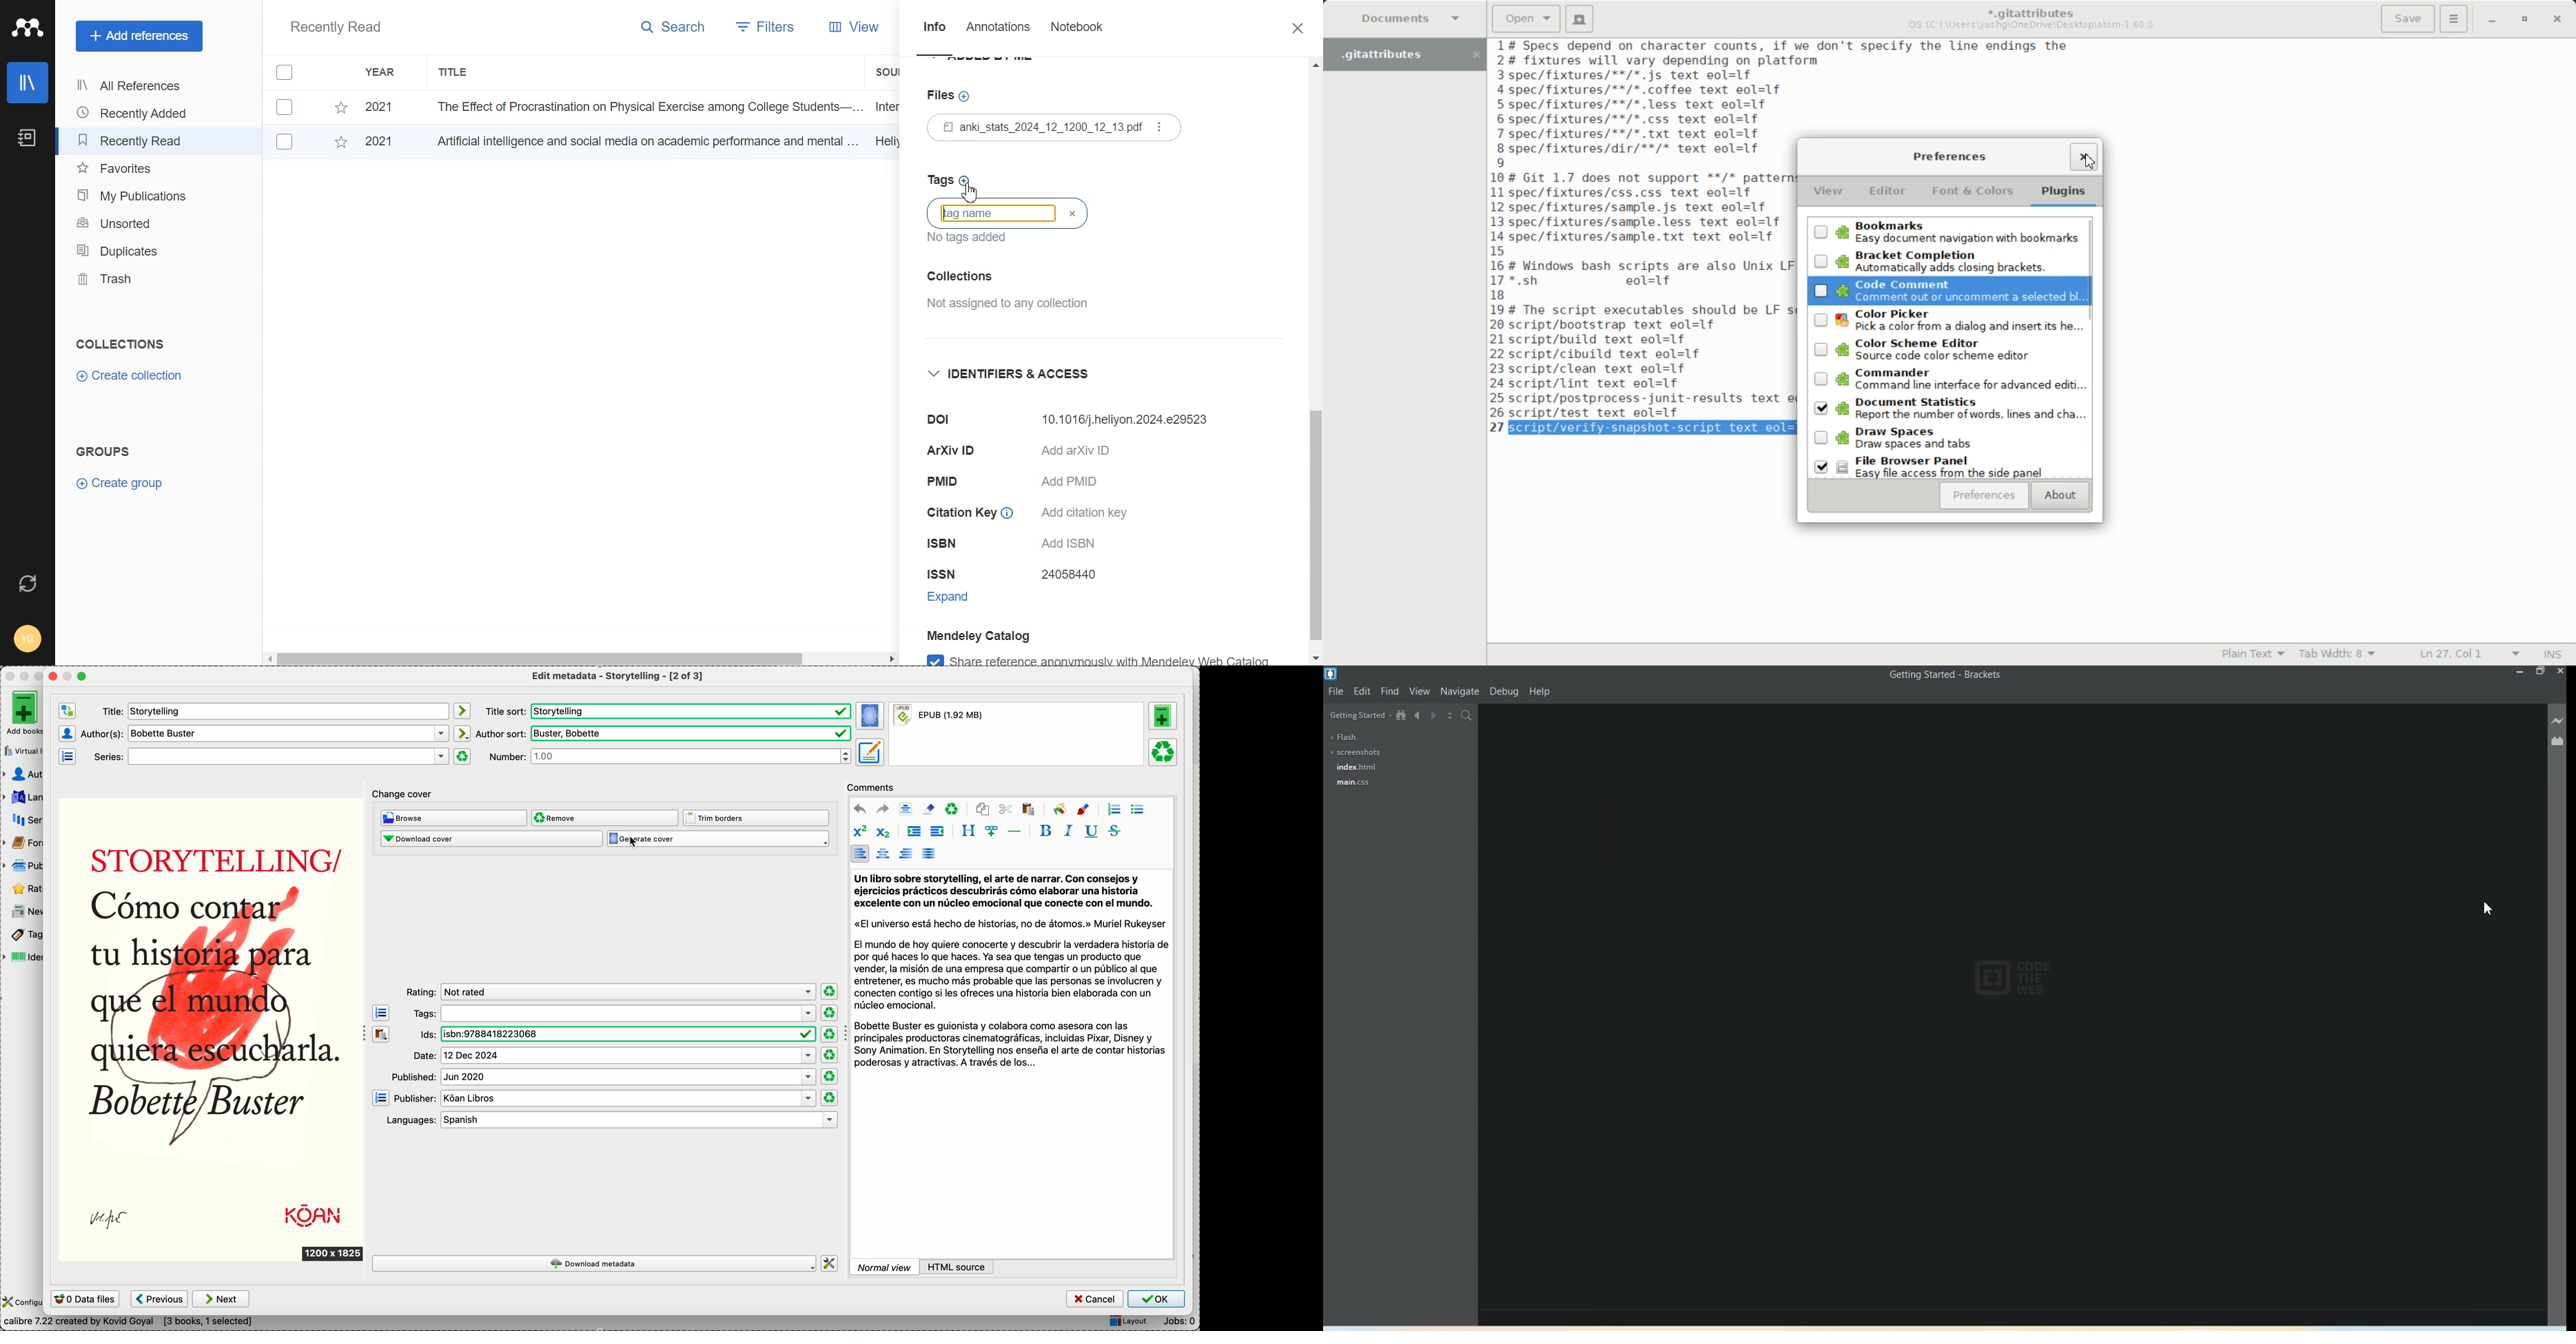  I want to click on increase indentation, so click(912, 832).